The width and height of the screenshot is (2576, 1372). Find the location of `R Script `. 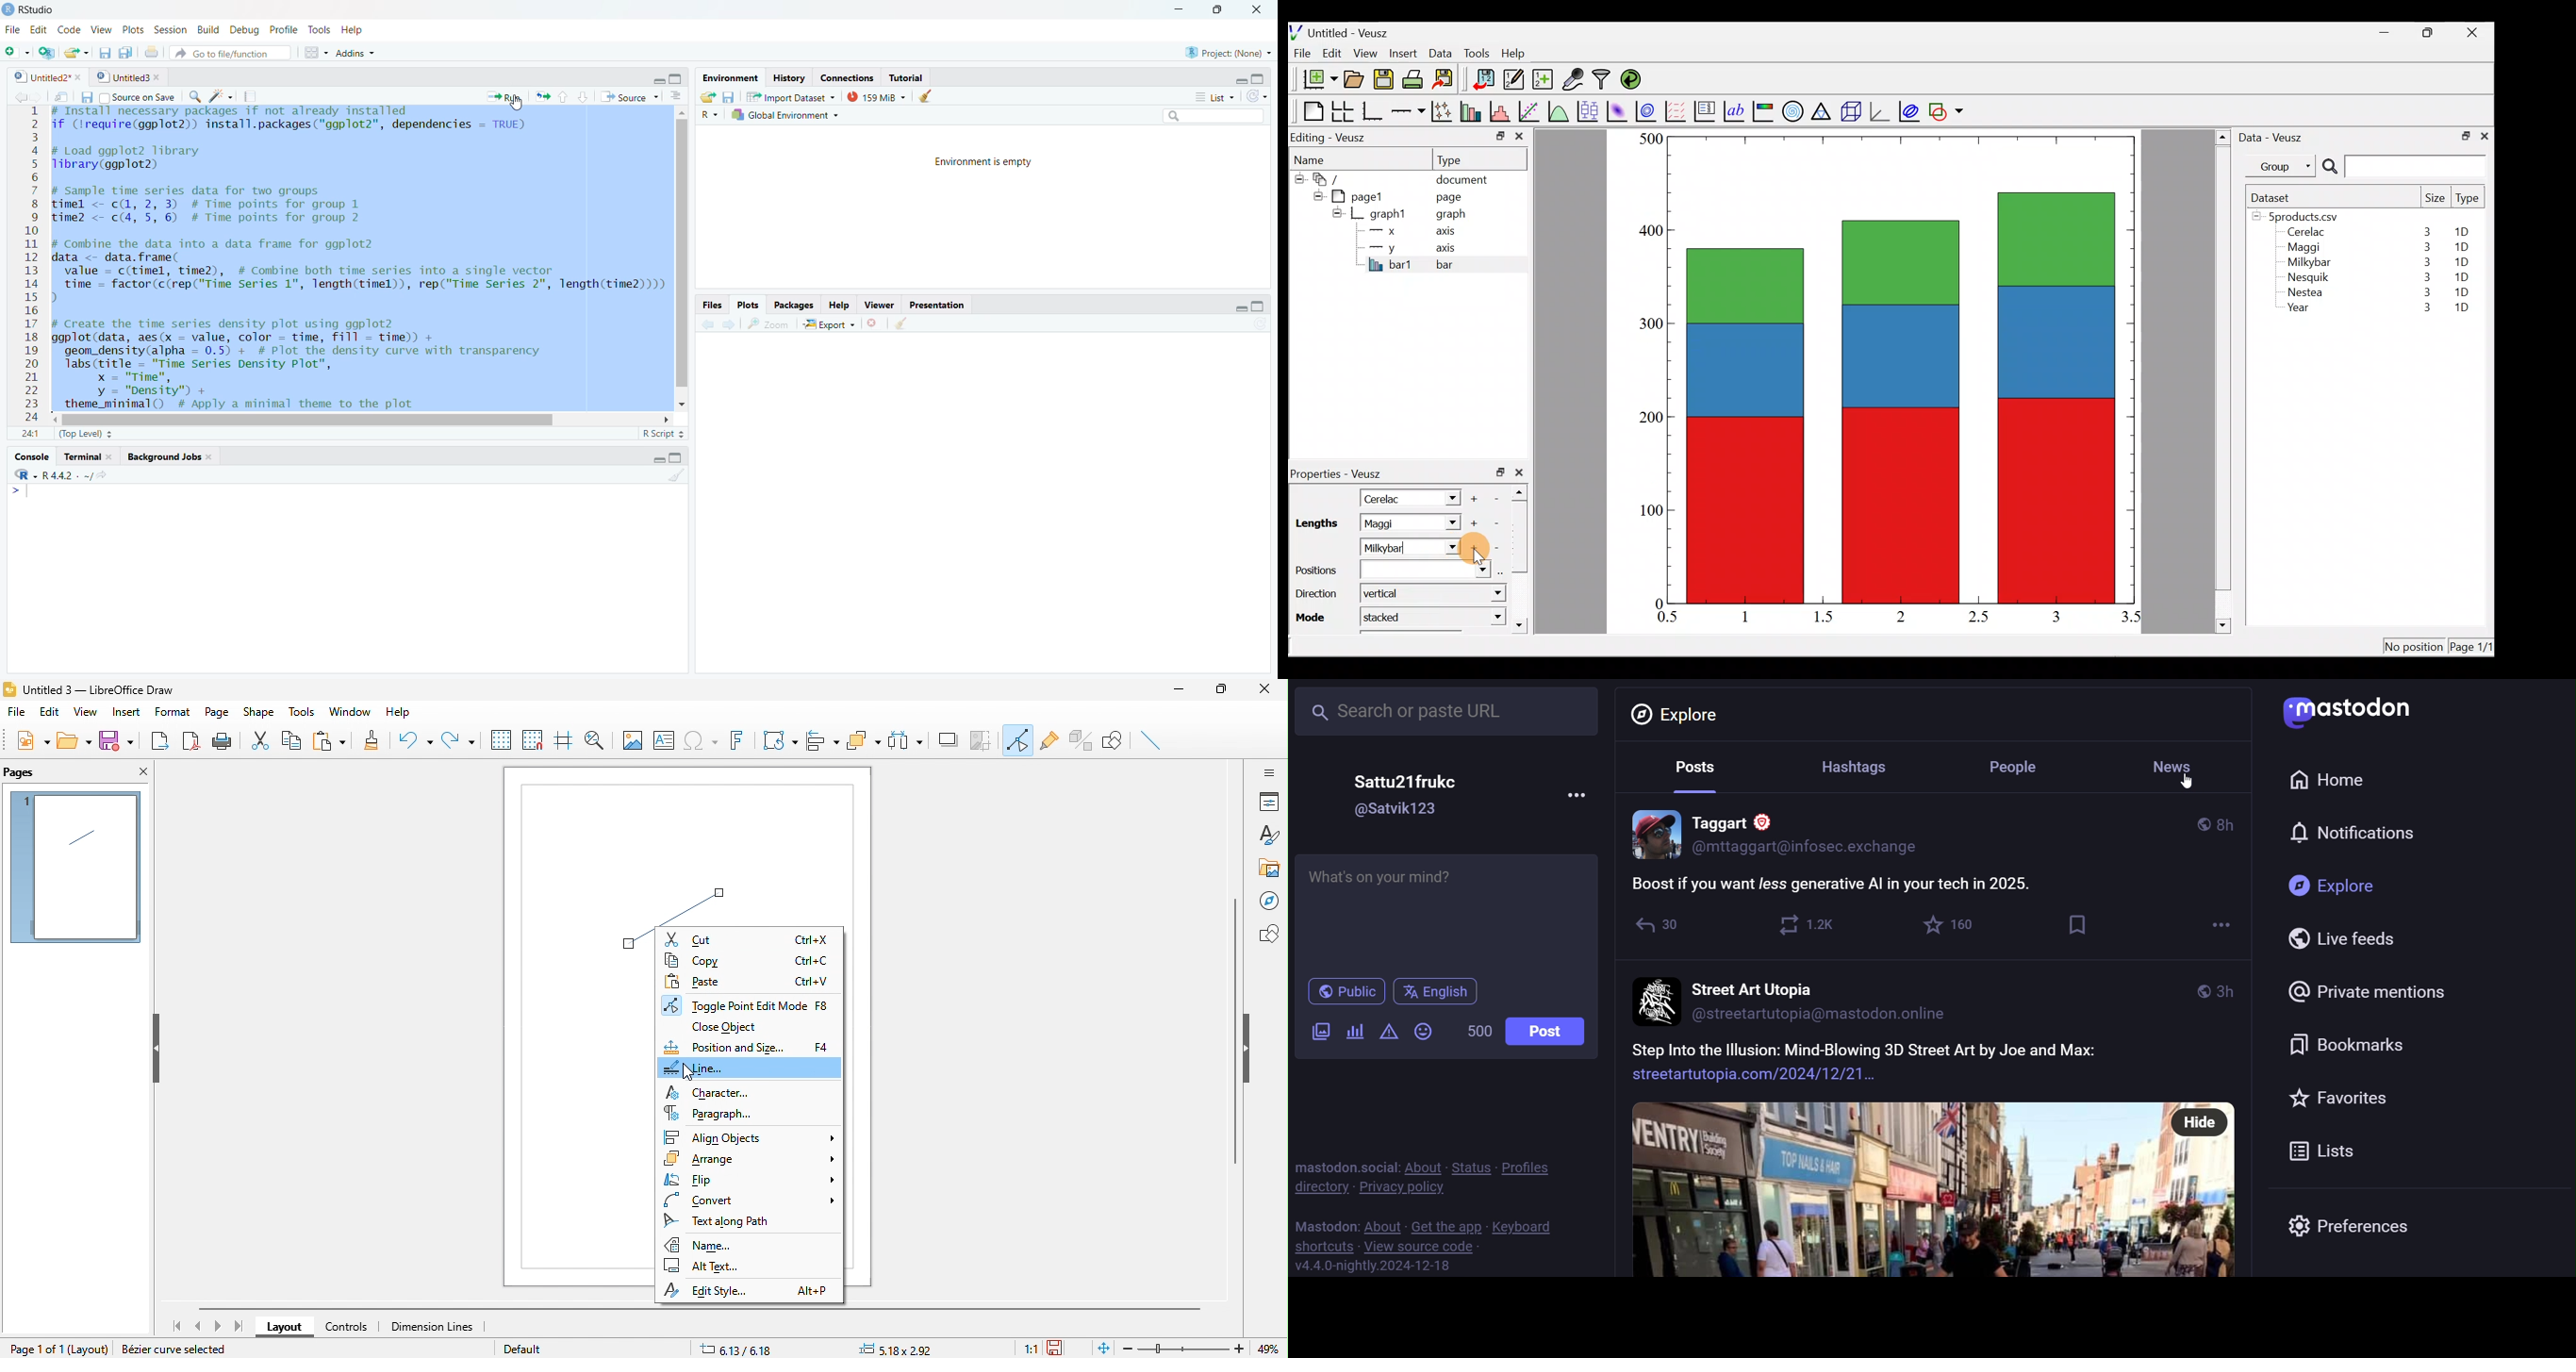

R Script  is located at coordinates (662, 435).